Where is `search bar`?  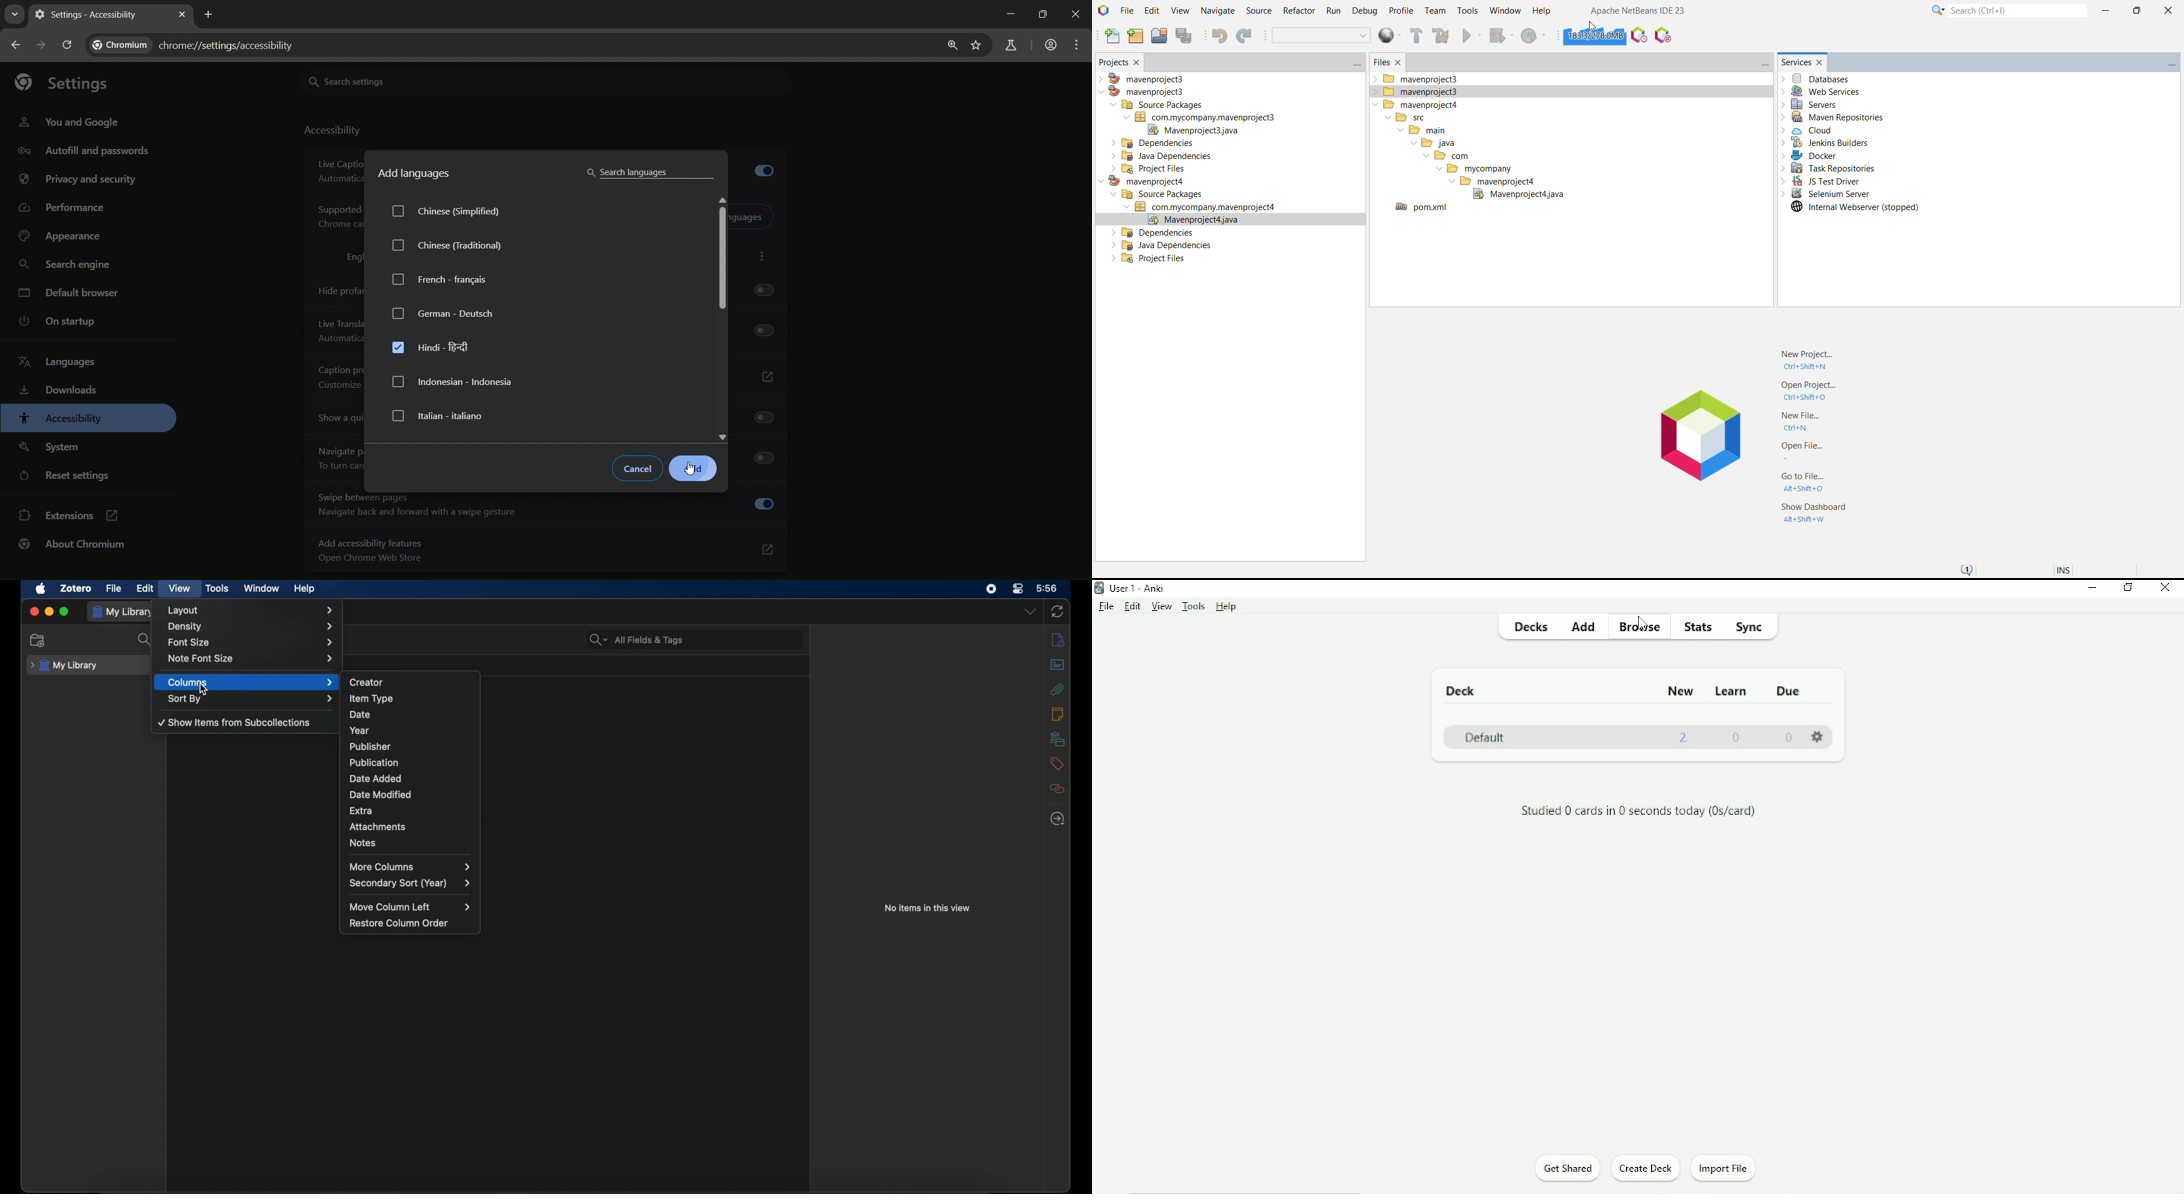 search bar is located at coordinates (637, 640).